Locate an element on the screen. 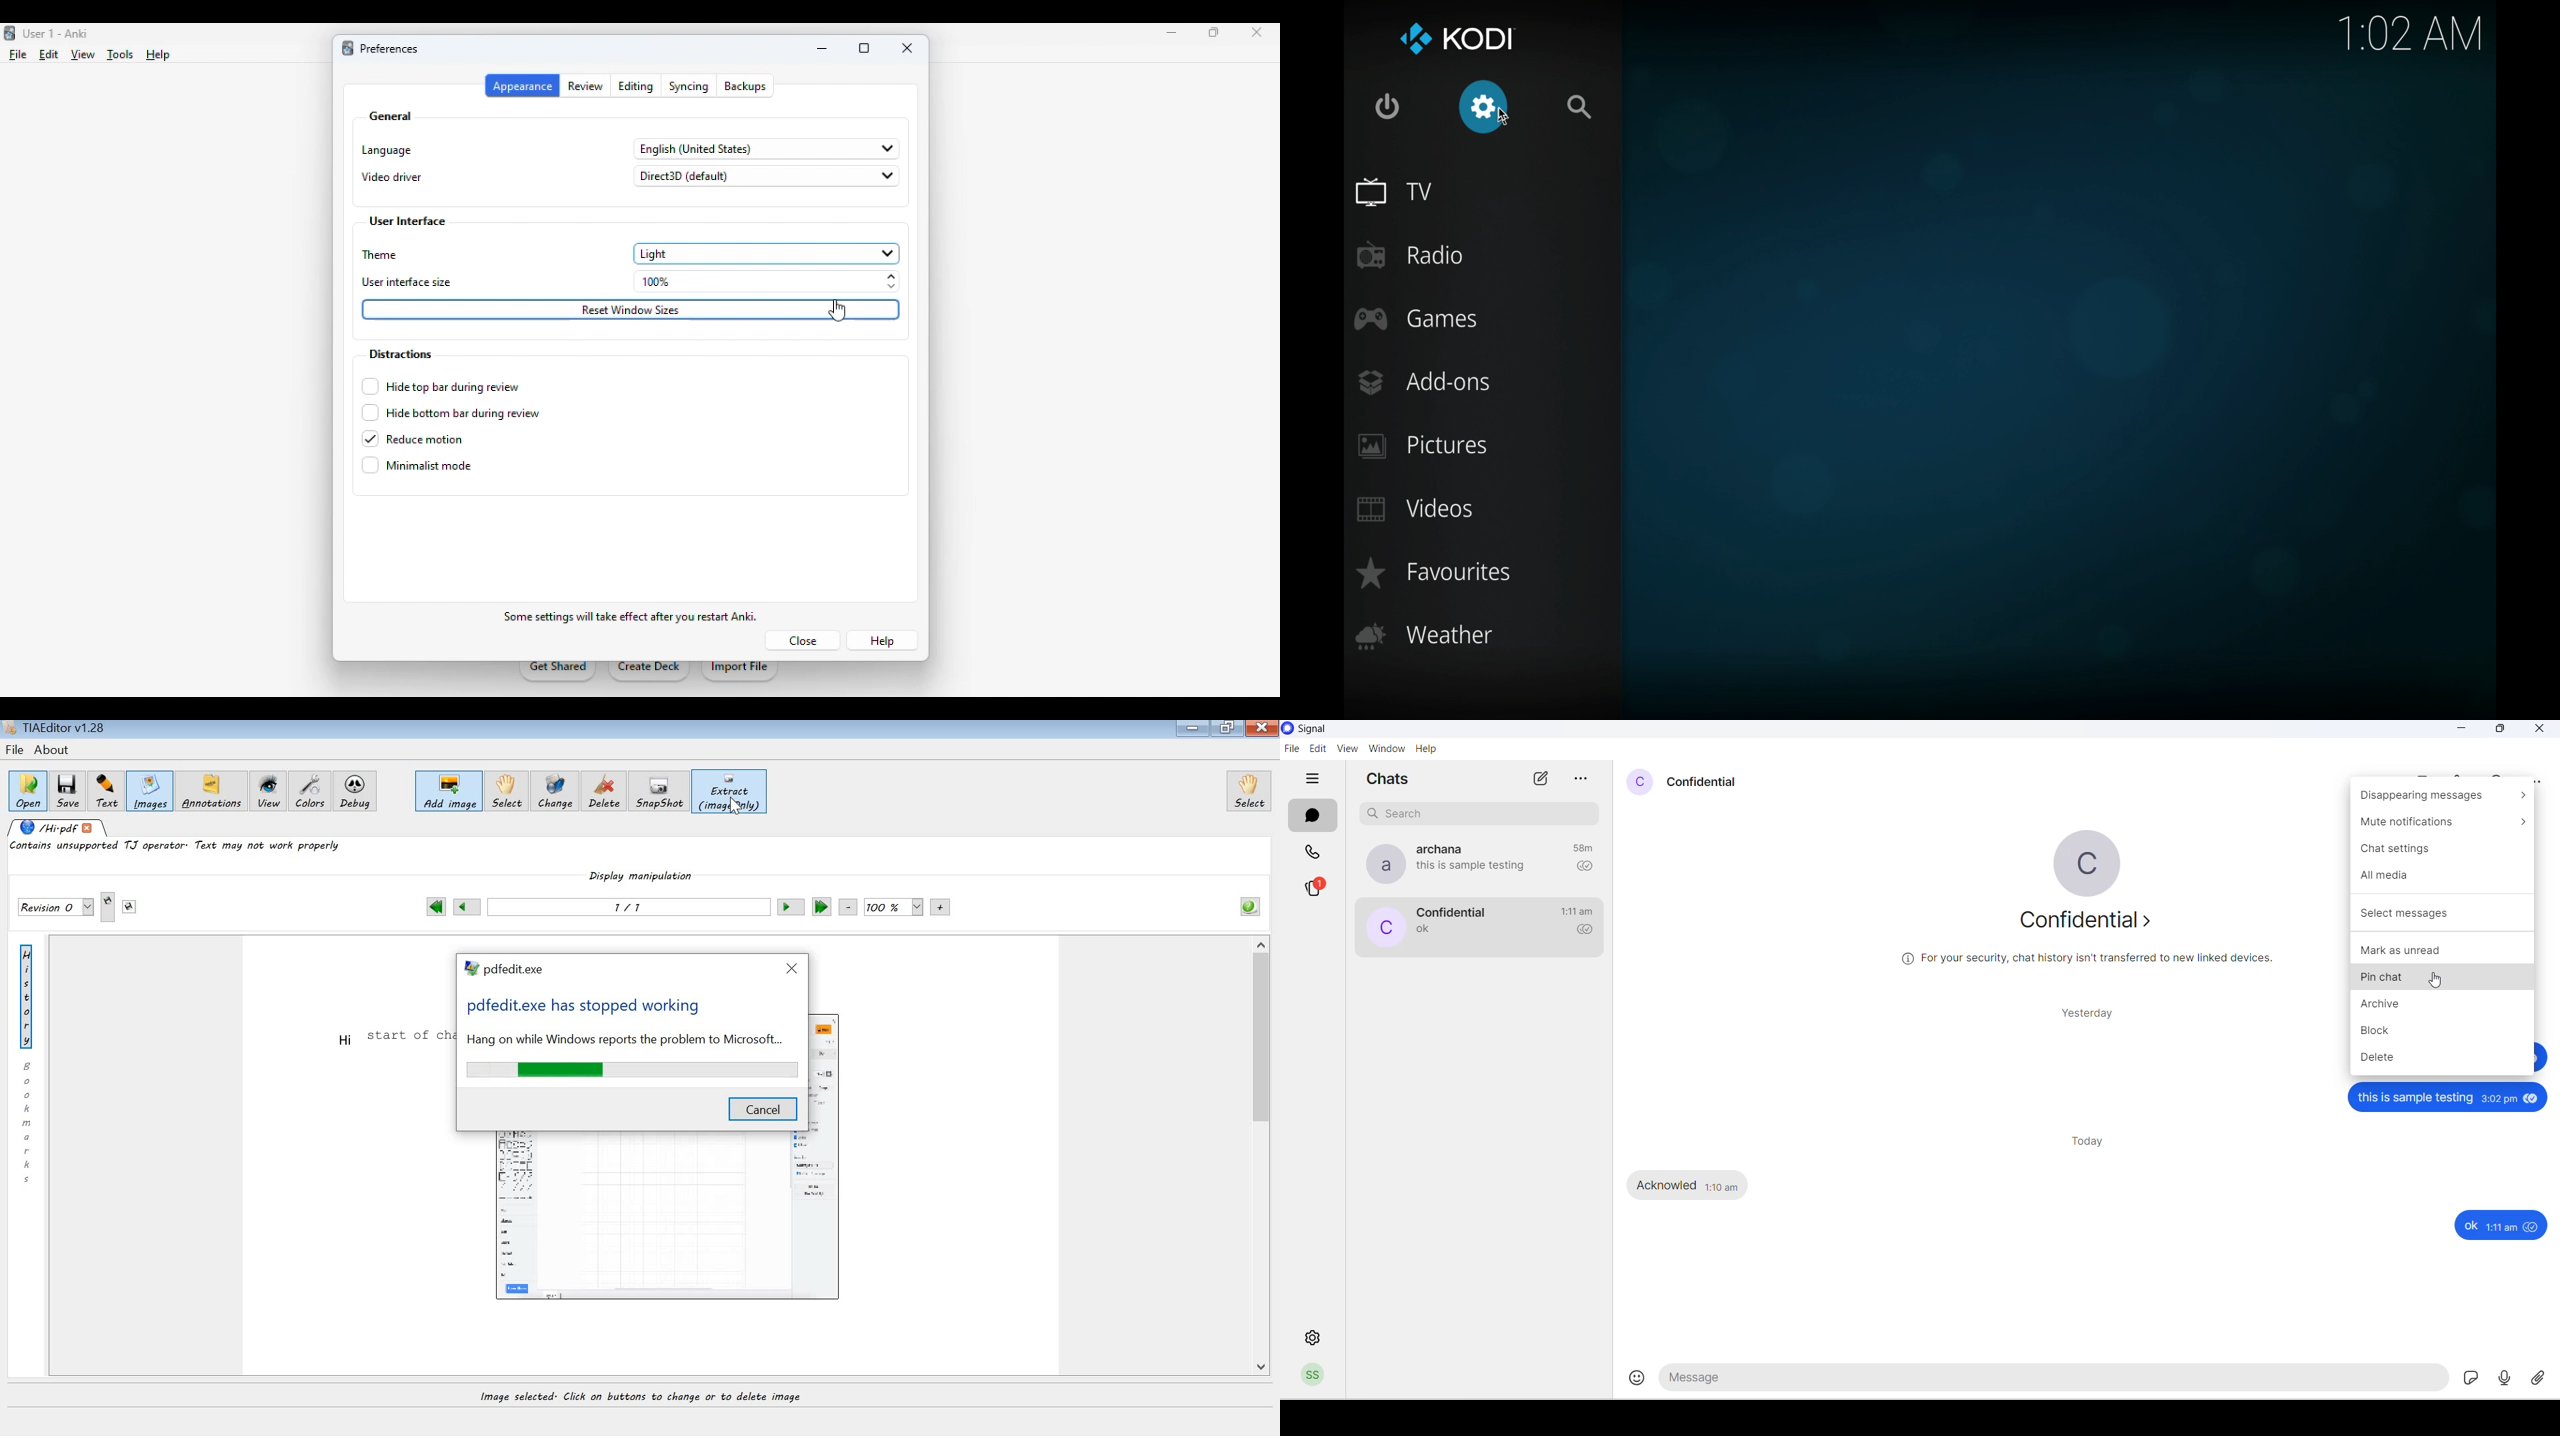  today messages heading is located at coordinates (2092, 1142).